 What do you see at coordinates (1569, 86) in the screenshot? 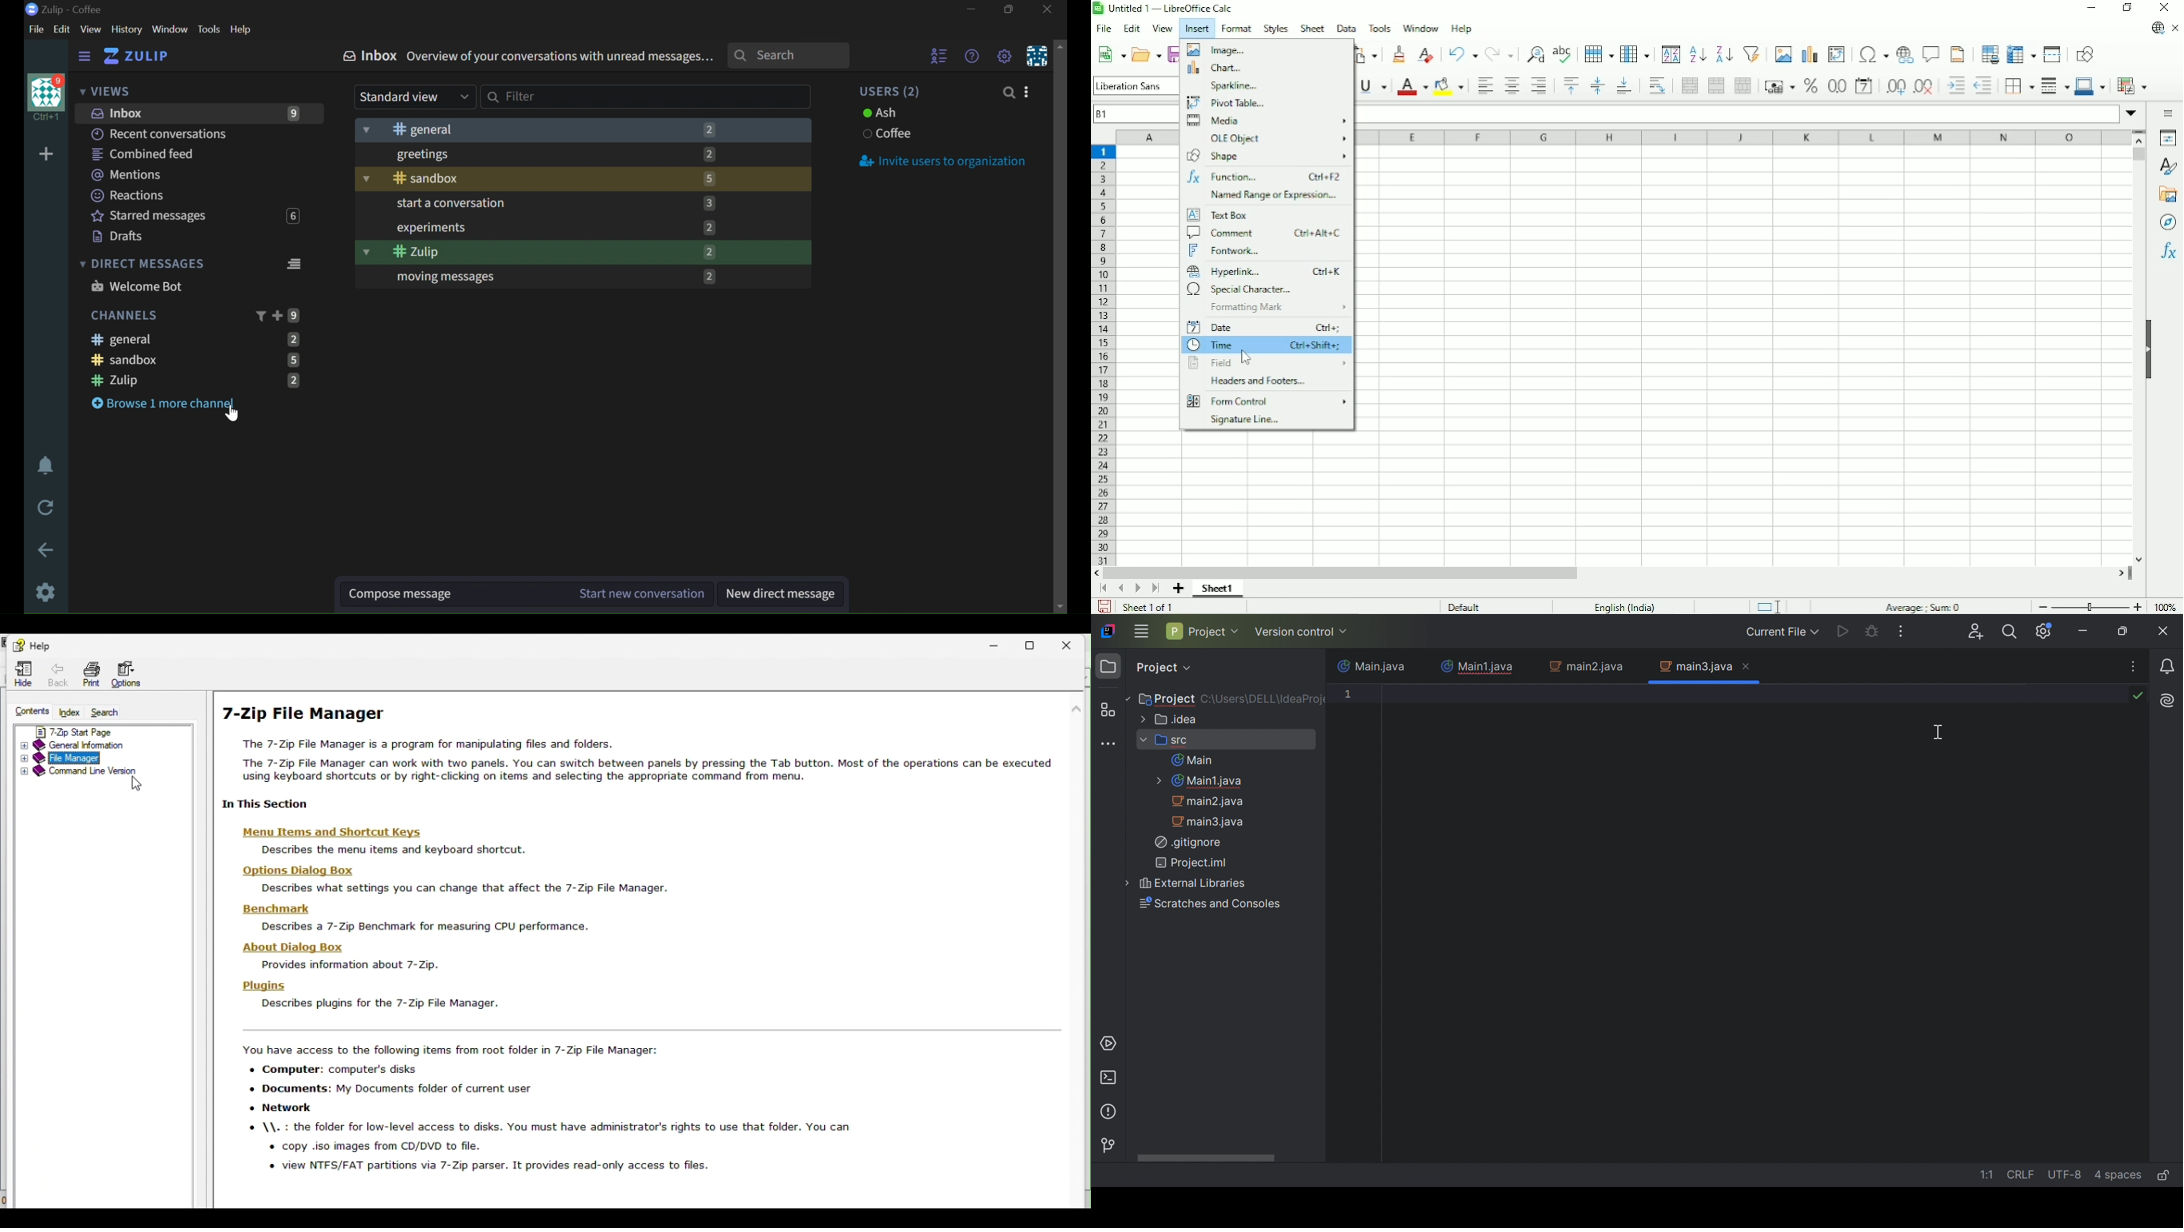
I see `Align top` at bounding box center [1569, 86].